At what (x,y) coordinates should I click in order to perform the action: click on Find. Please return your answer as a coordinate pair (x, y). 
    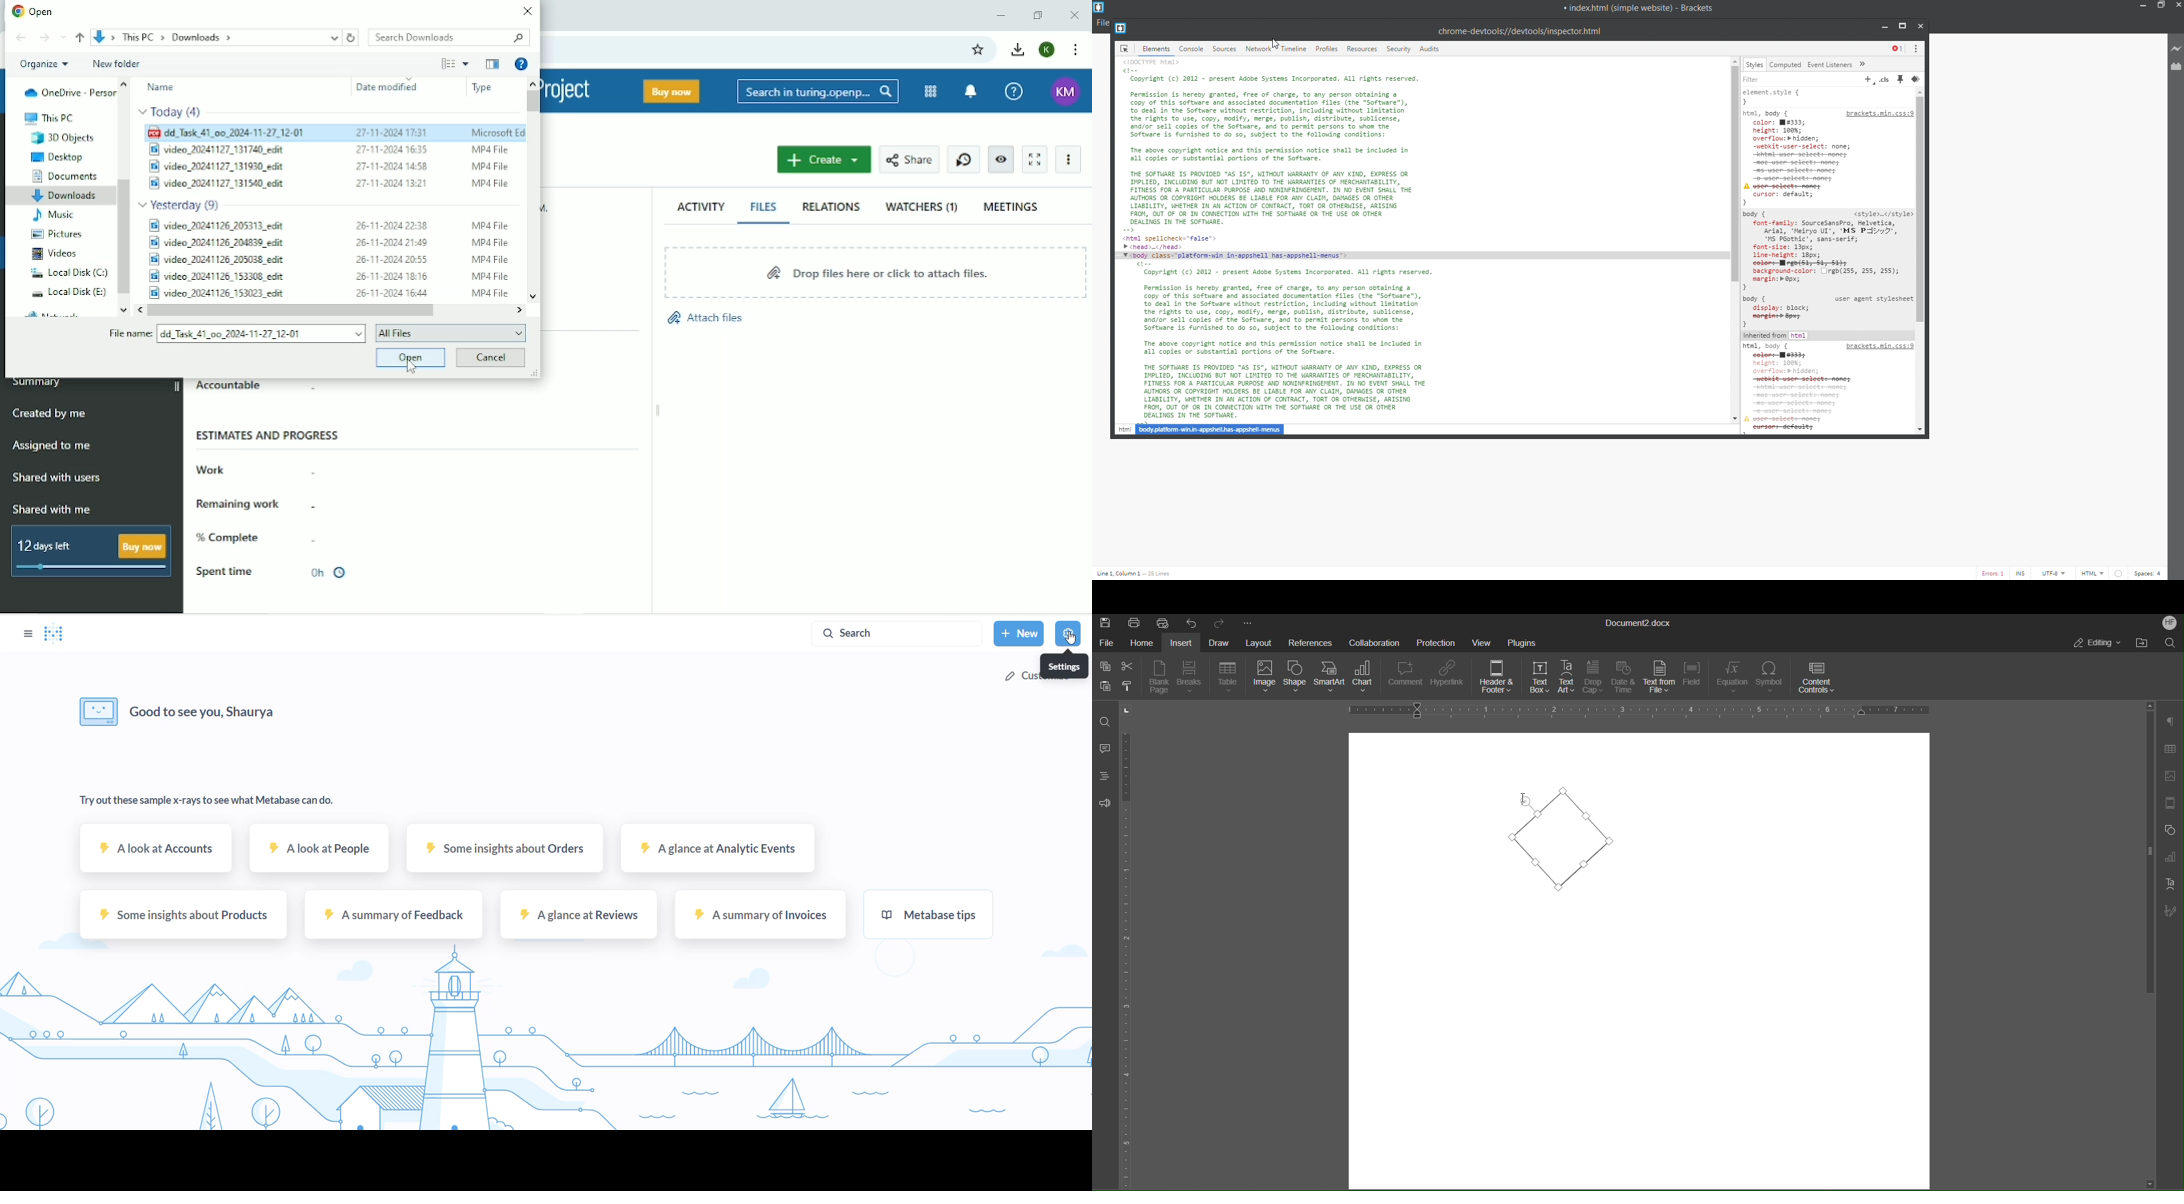
    Looking at the image, I should click on (1106, 722).